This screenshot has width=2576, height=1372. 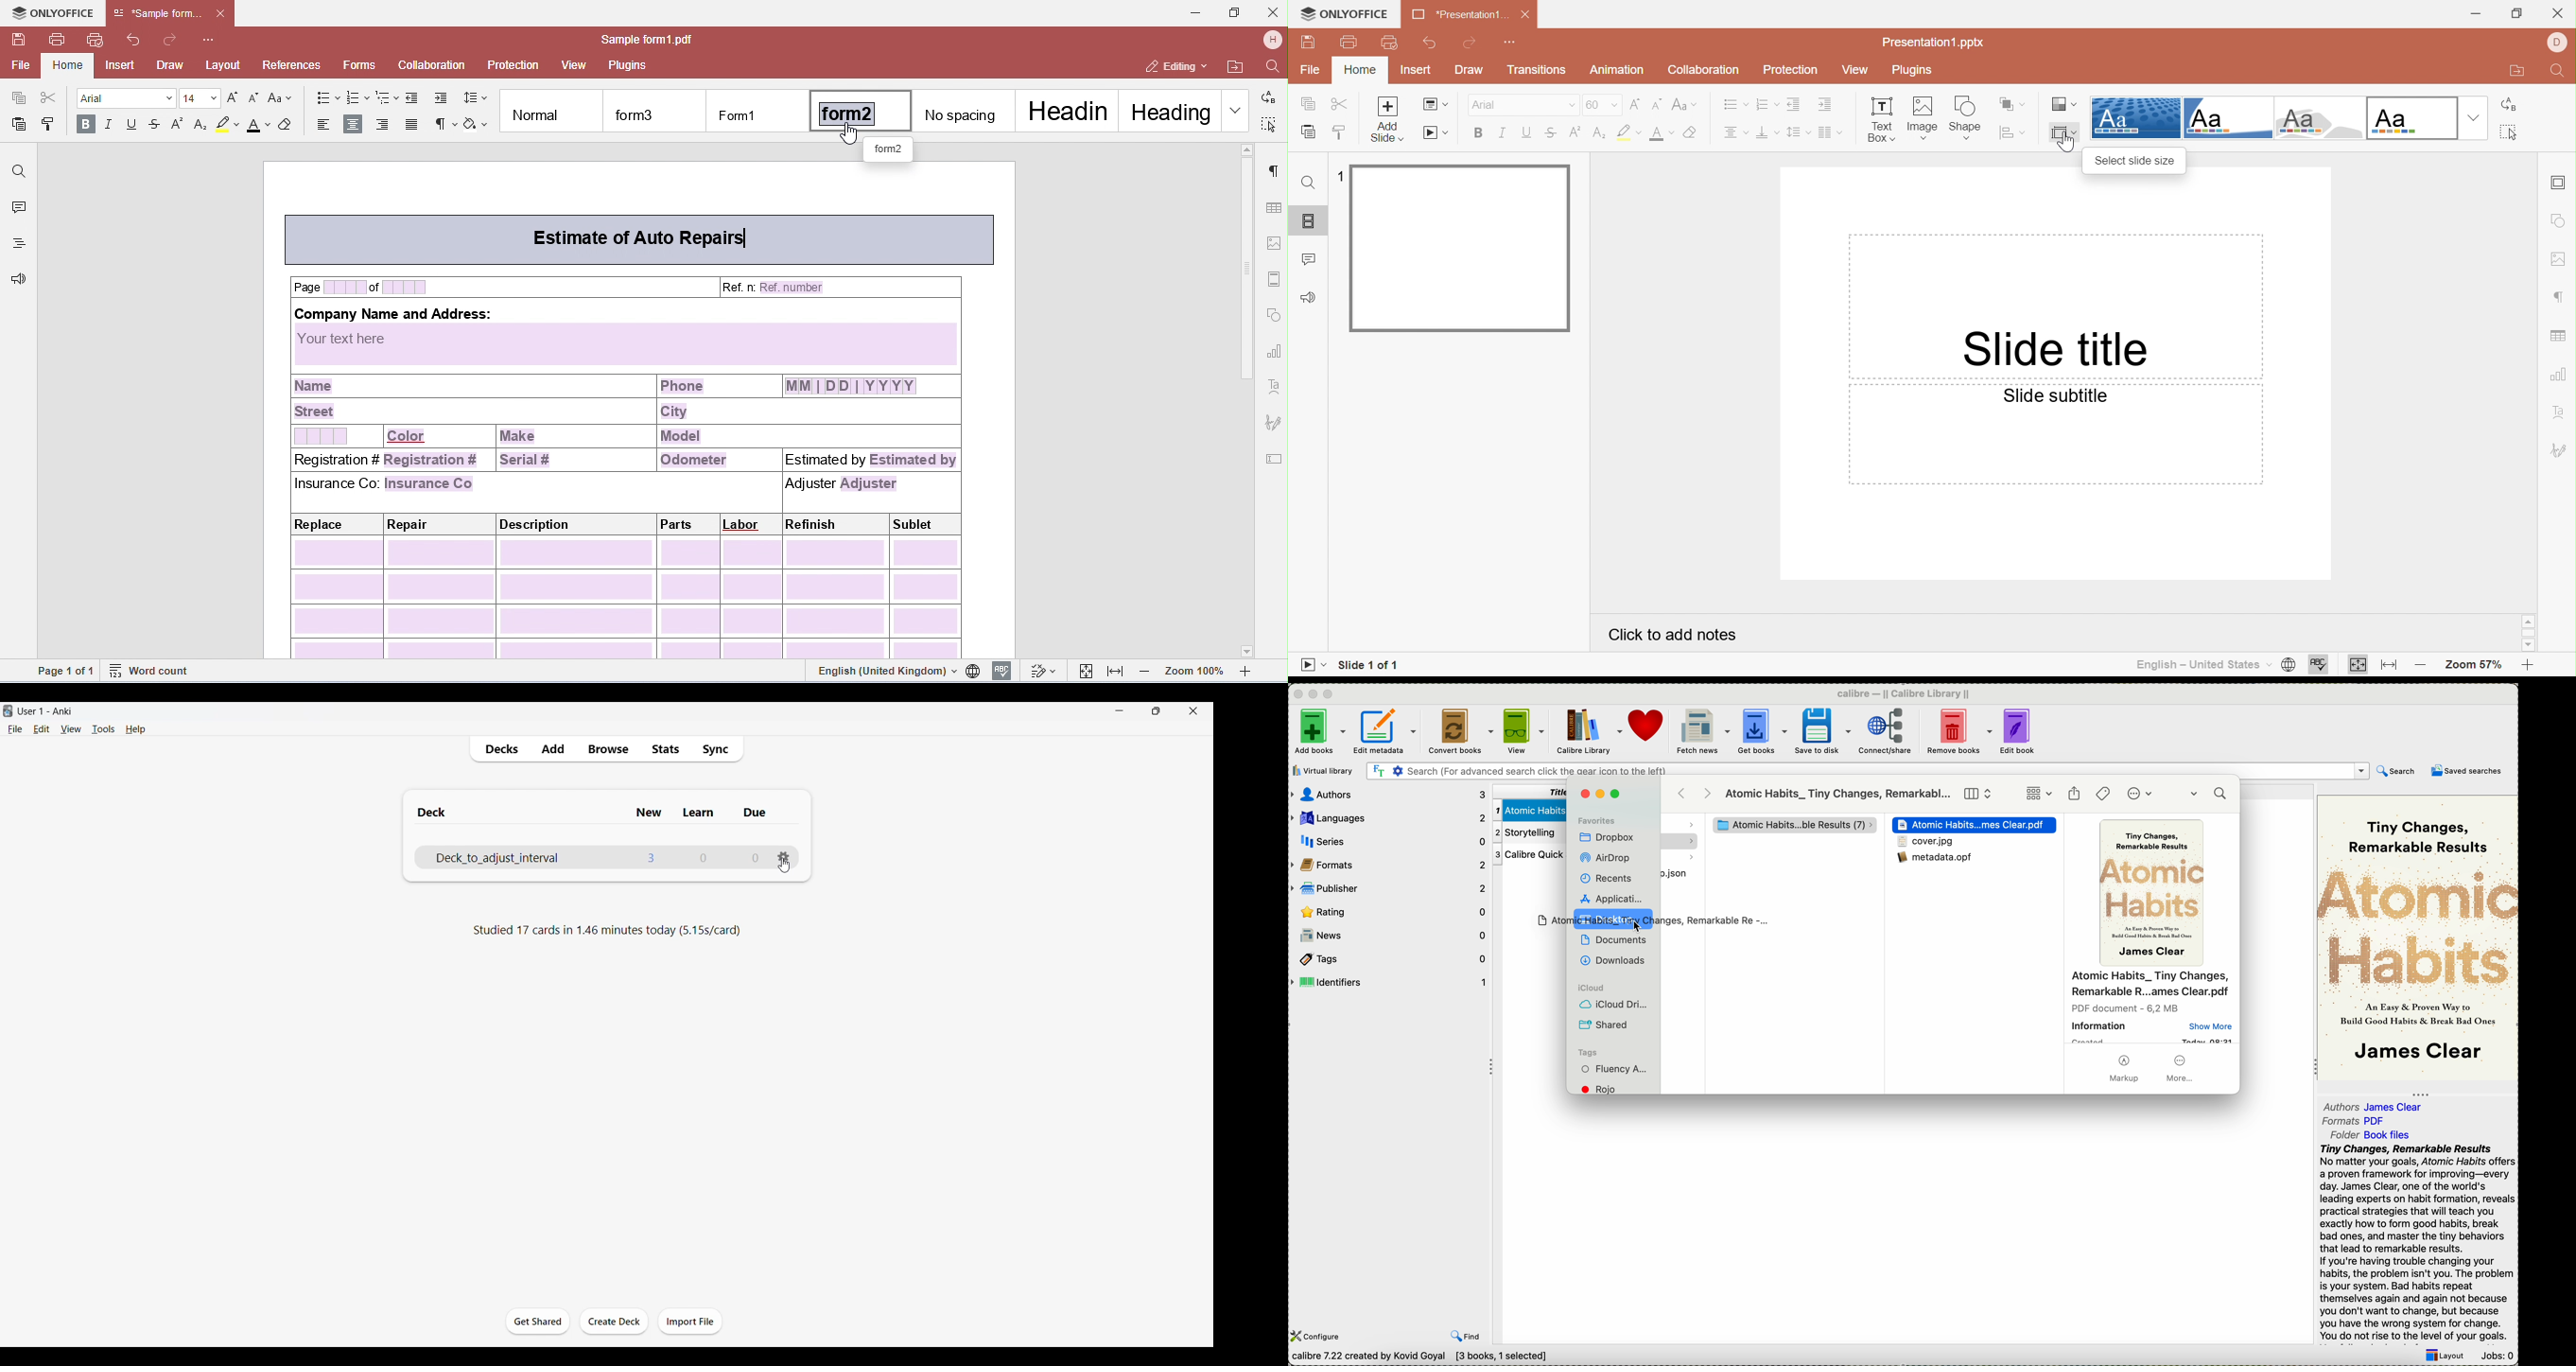 What do you see at coordinates (783, 857) in the screenshot?
I see `Settings` at bounding box center [783, 857].